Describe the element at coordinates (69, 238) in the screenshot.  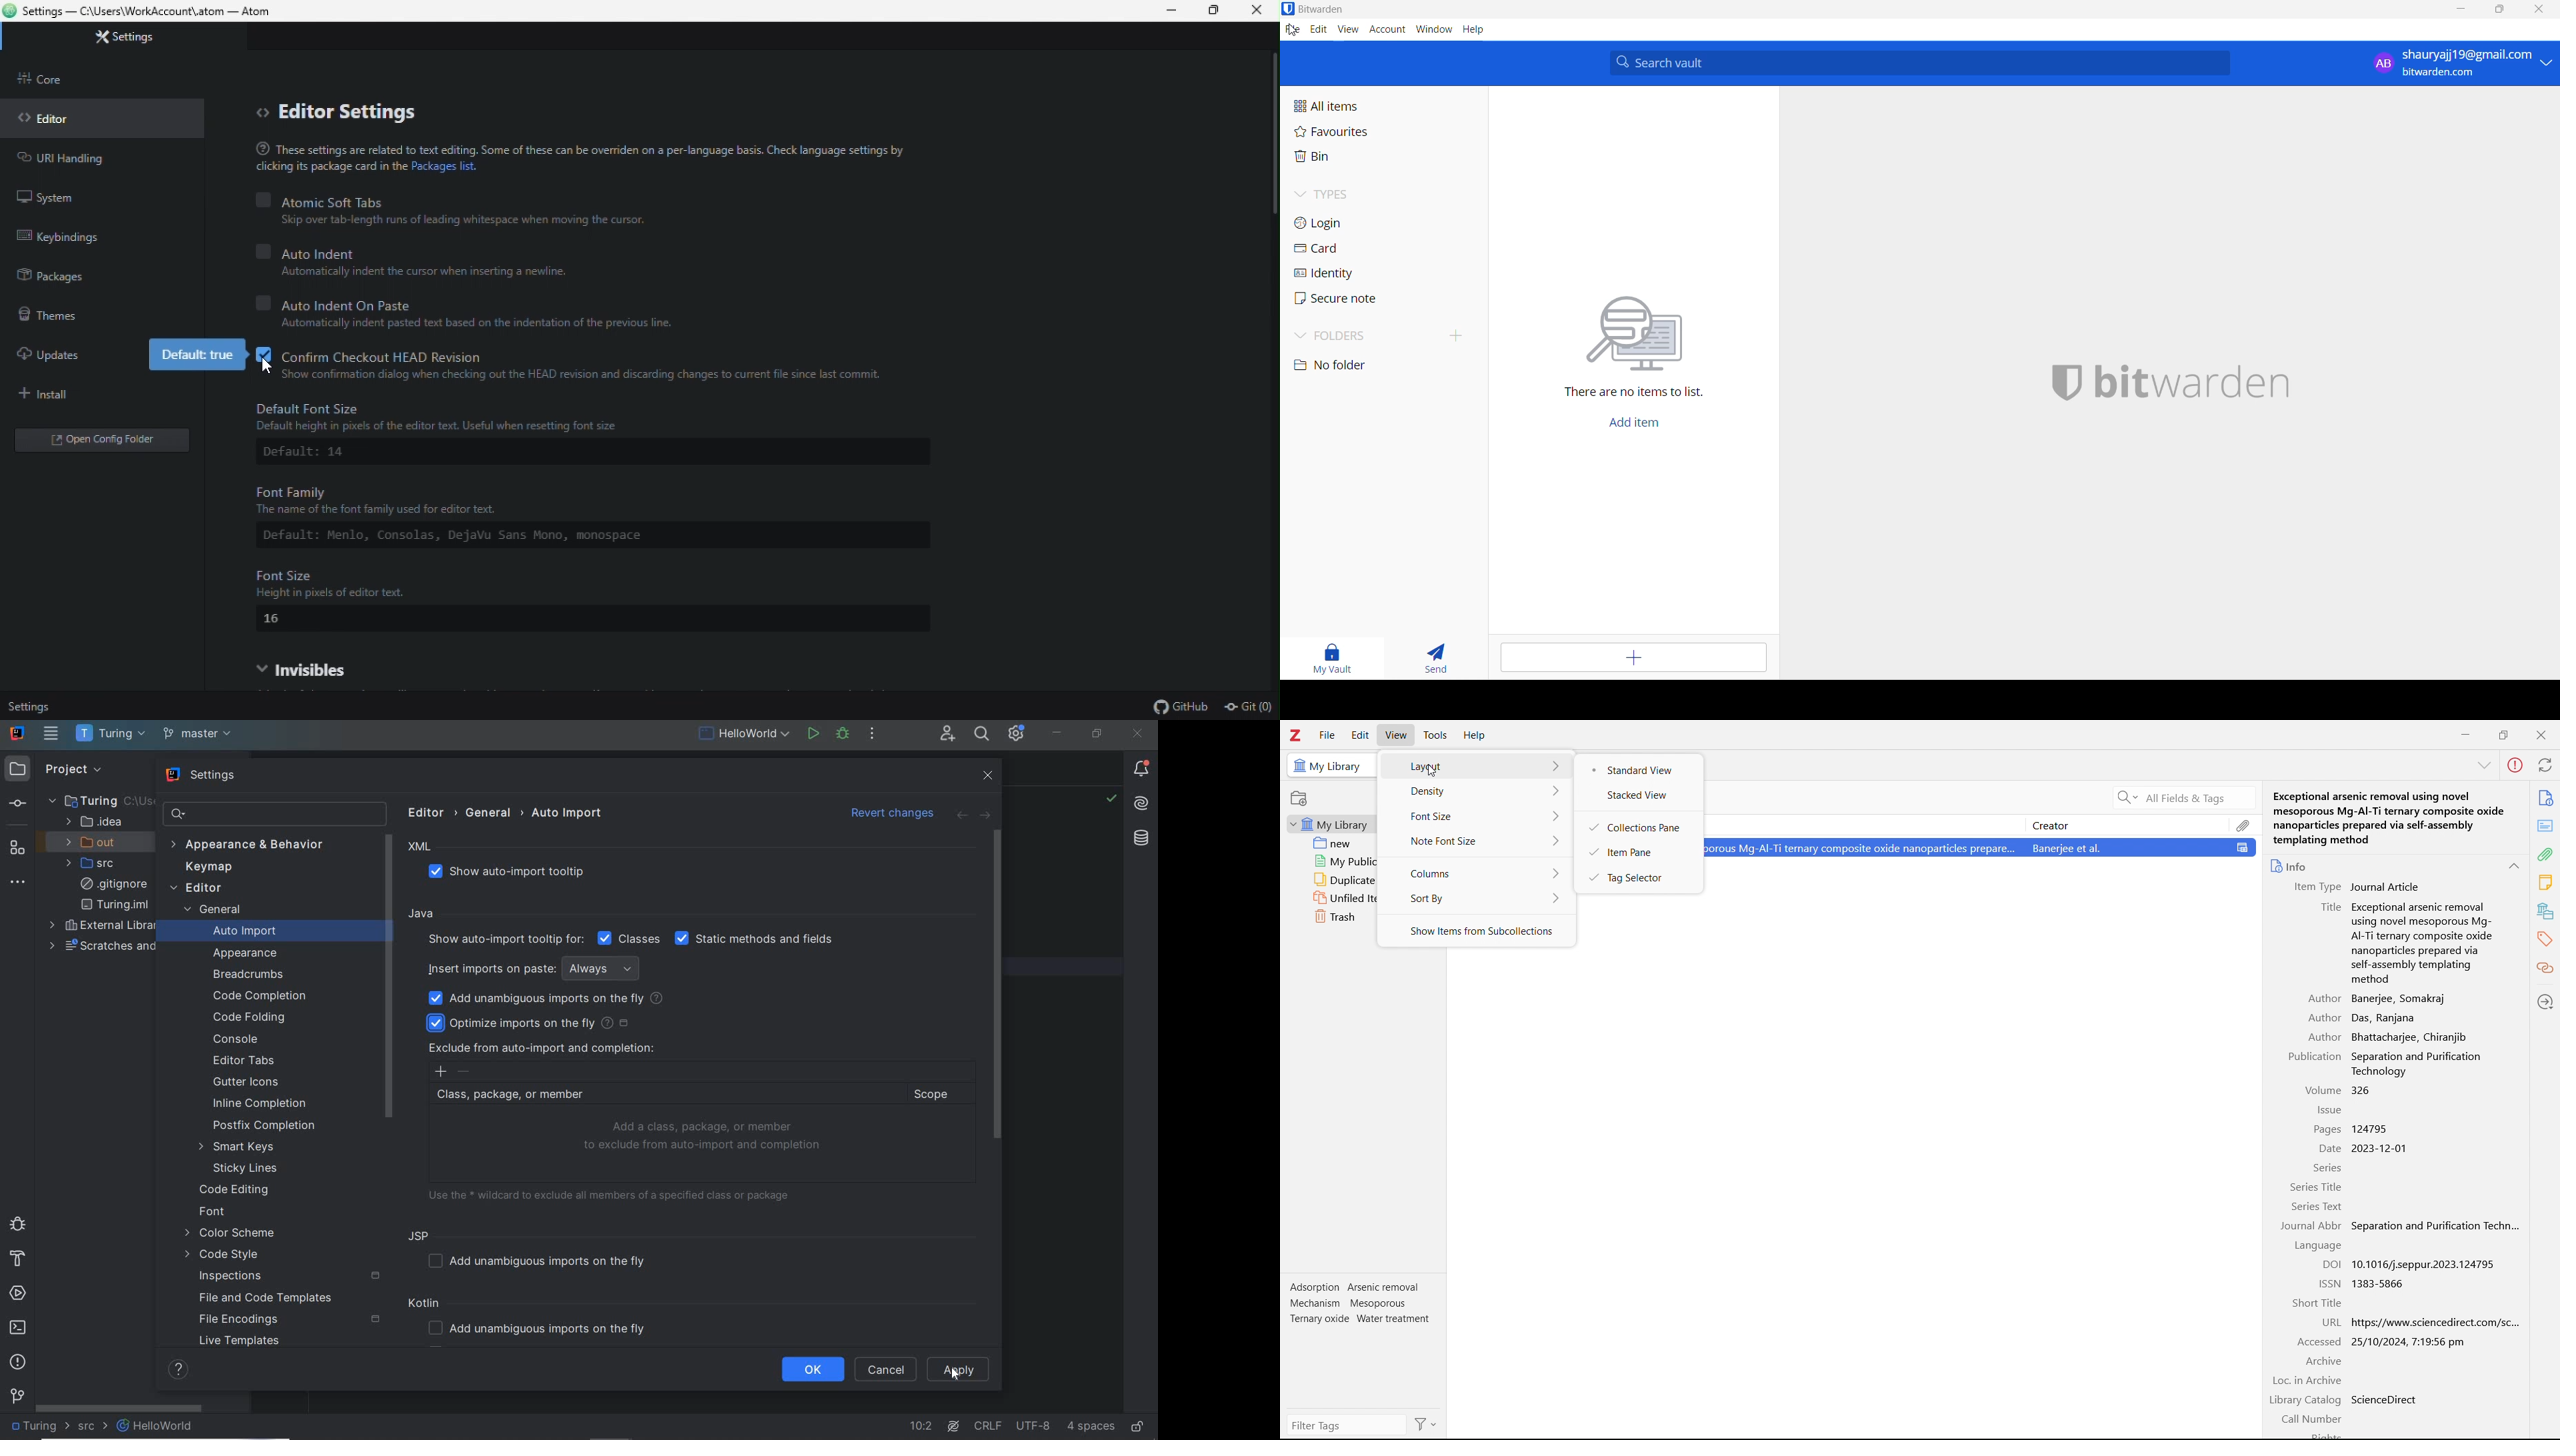
I see `Key binding` at that location.